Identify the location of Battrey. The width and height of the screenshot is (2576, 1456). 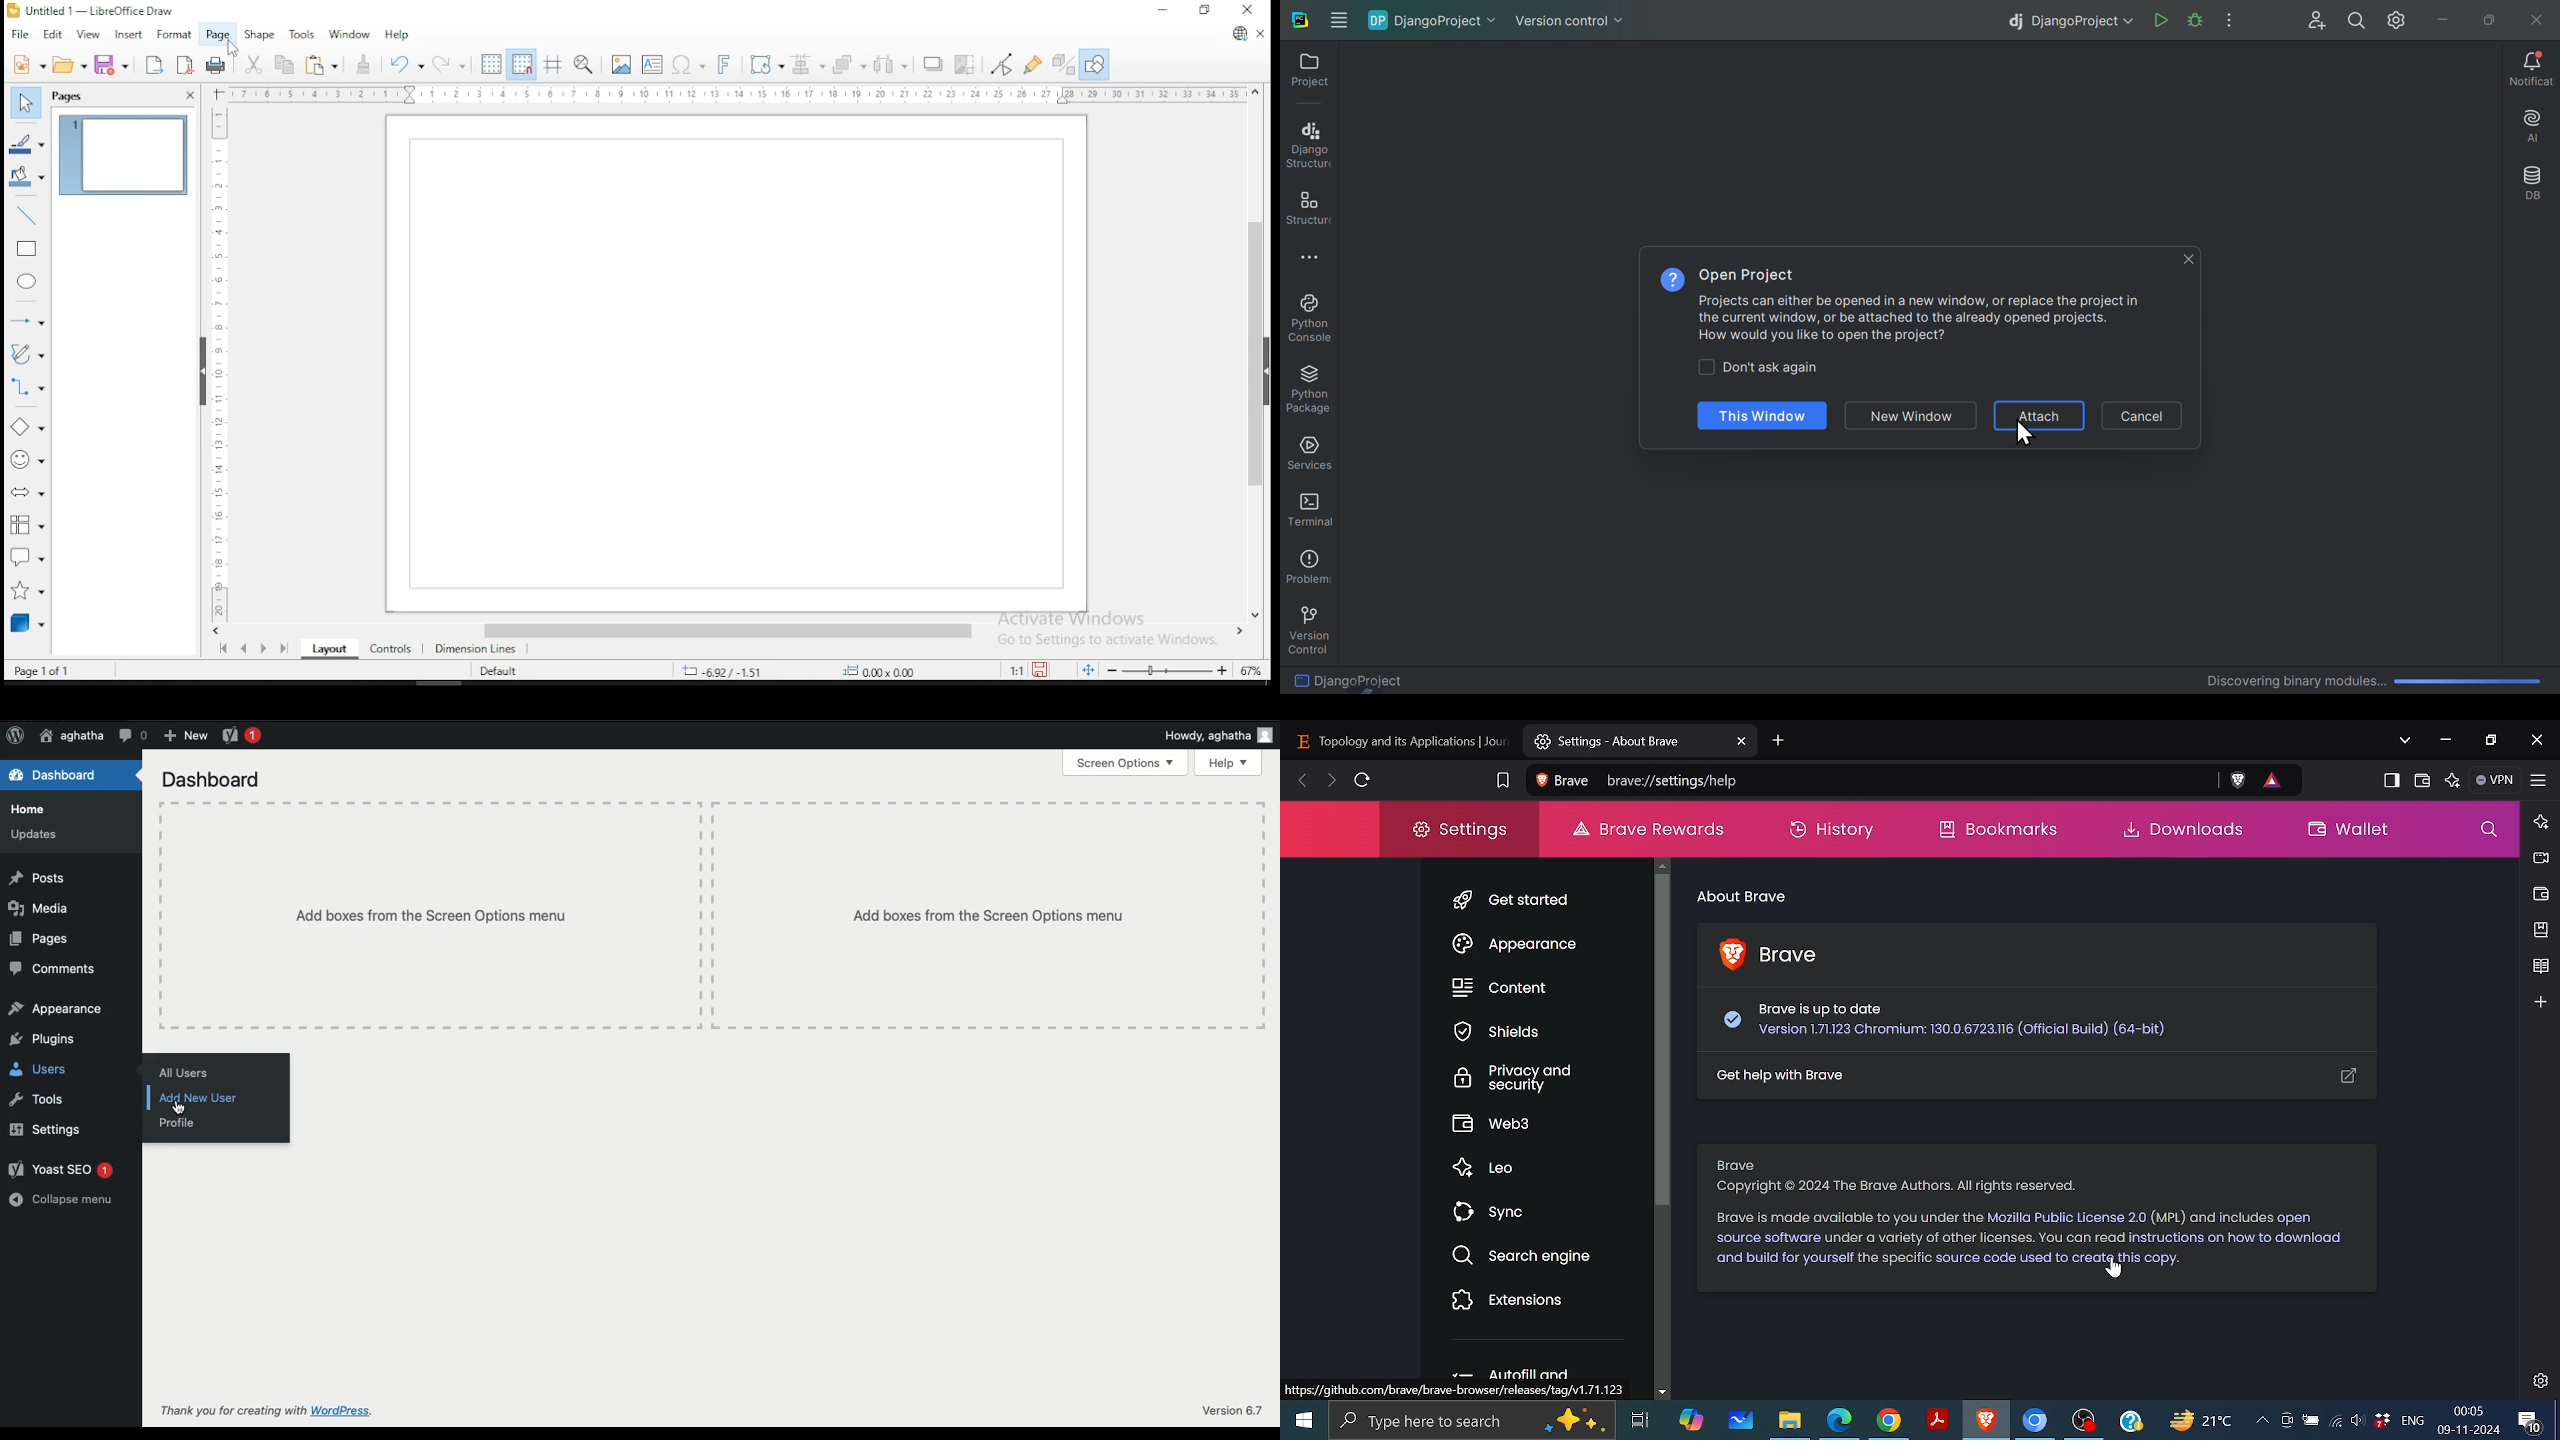
(2311, 1420).